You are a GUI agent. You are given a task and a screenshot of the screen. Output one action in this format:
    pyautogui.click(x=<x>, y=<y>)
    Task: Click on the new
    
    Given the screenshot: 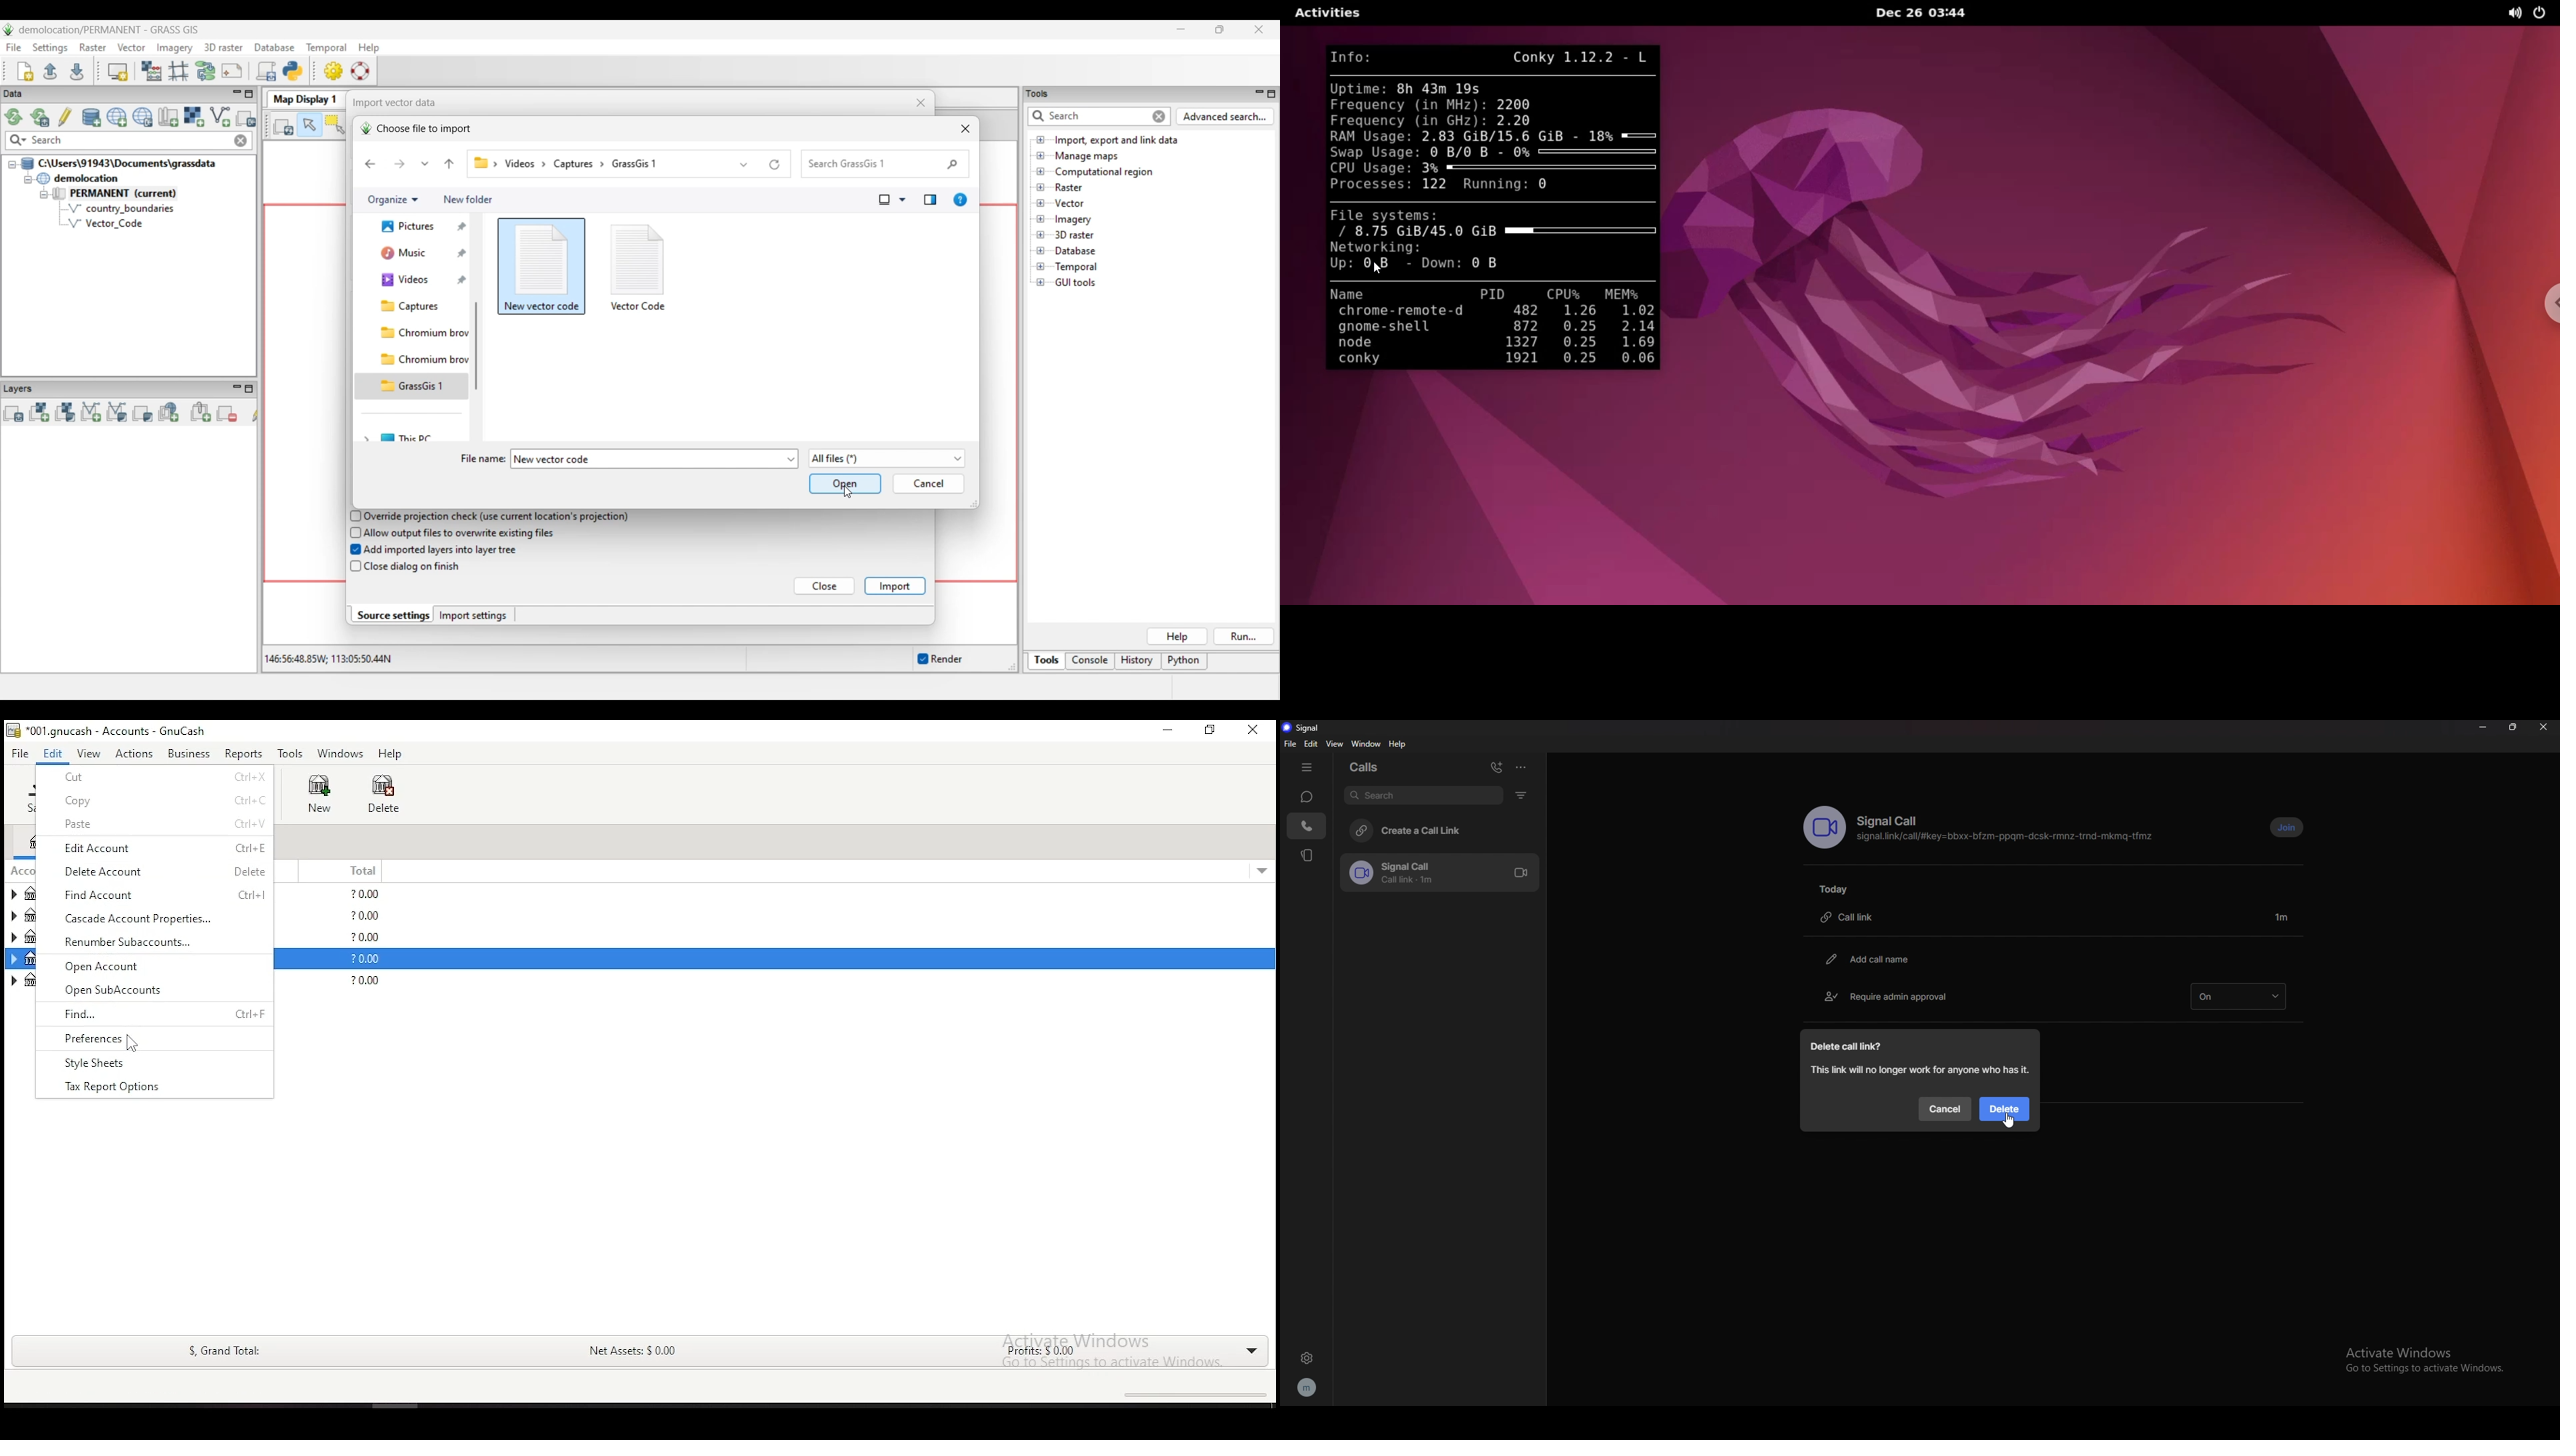 What is the action you would take?
    pyautogui.click(x=319, y=793)
    